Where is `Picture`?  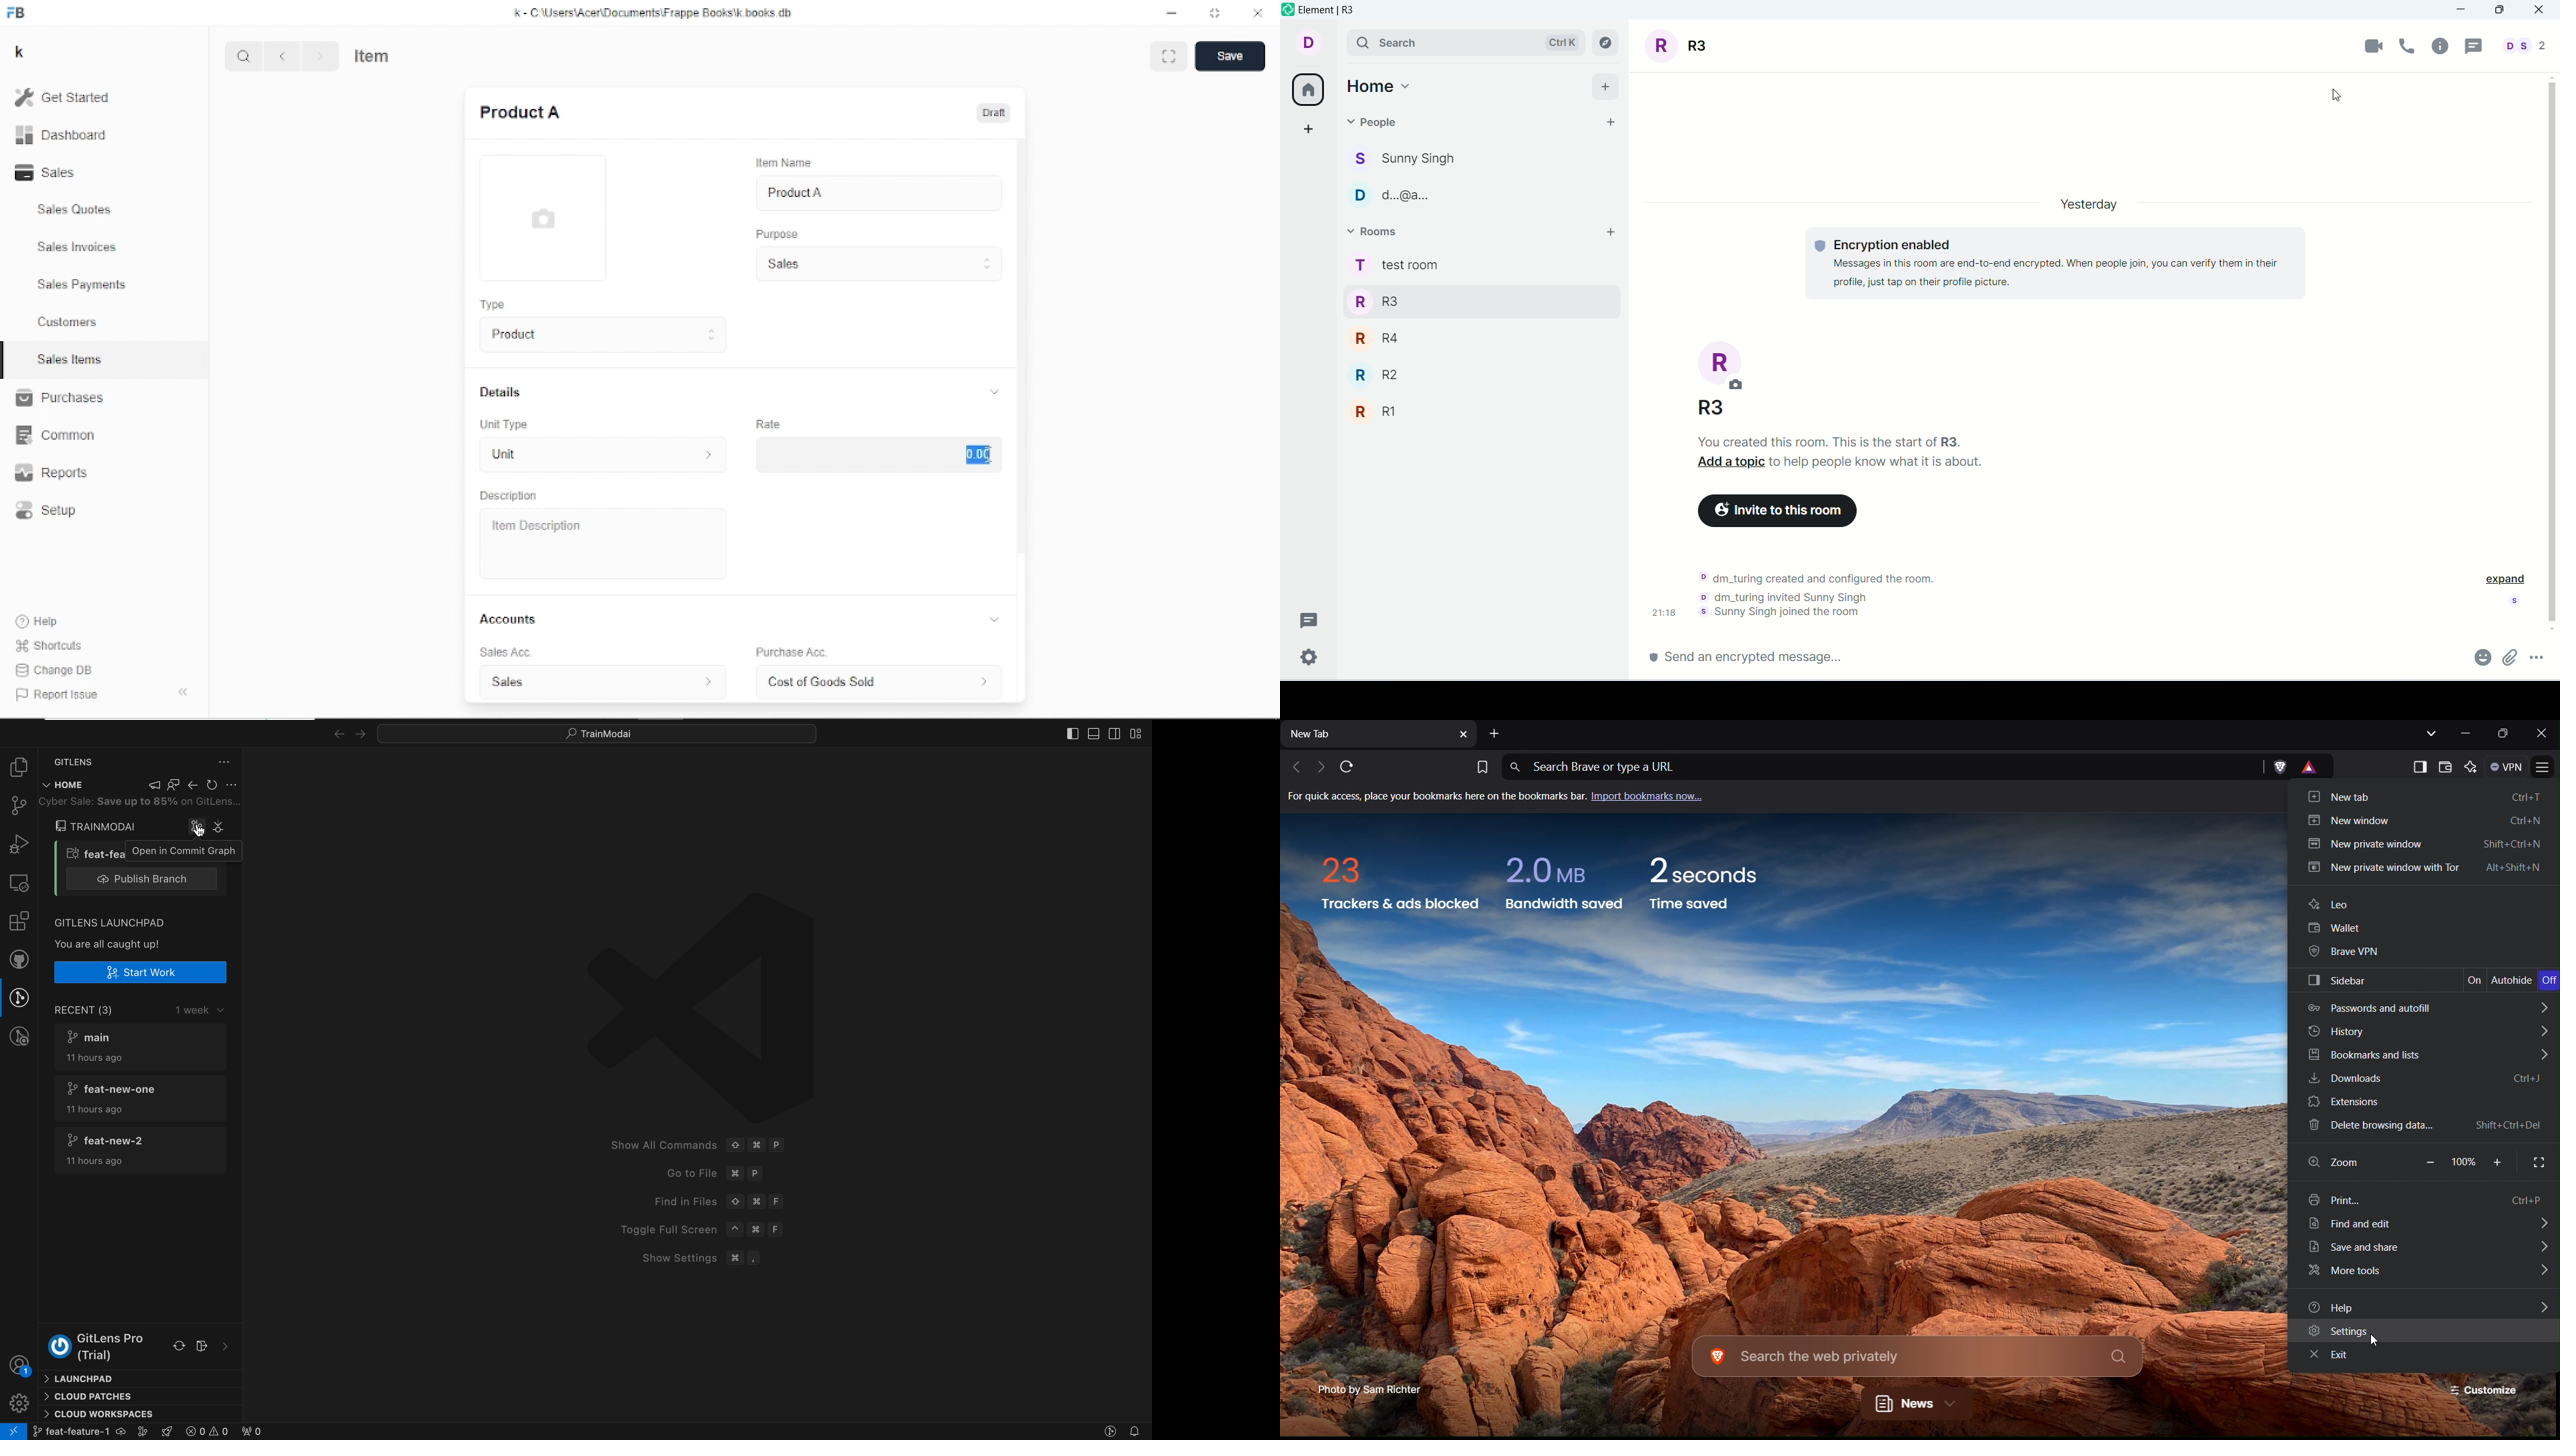 Picture is located at coordinates (542, 218).